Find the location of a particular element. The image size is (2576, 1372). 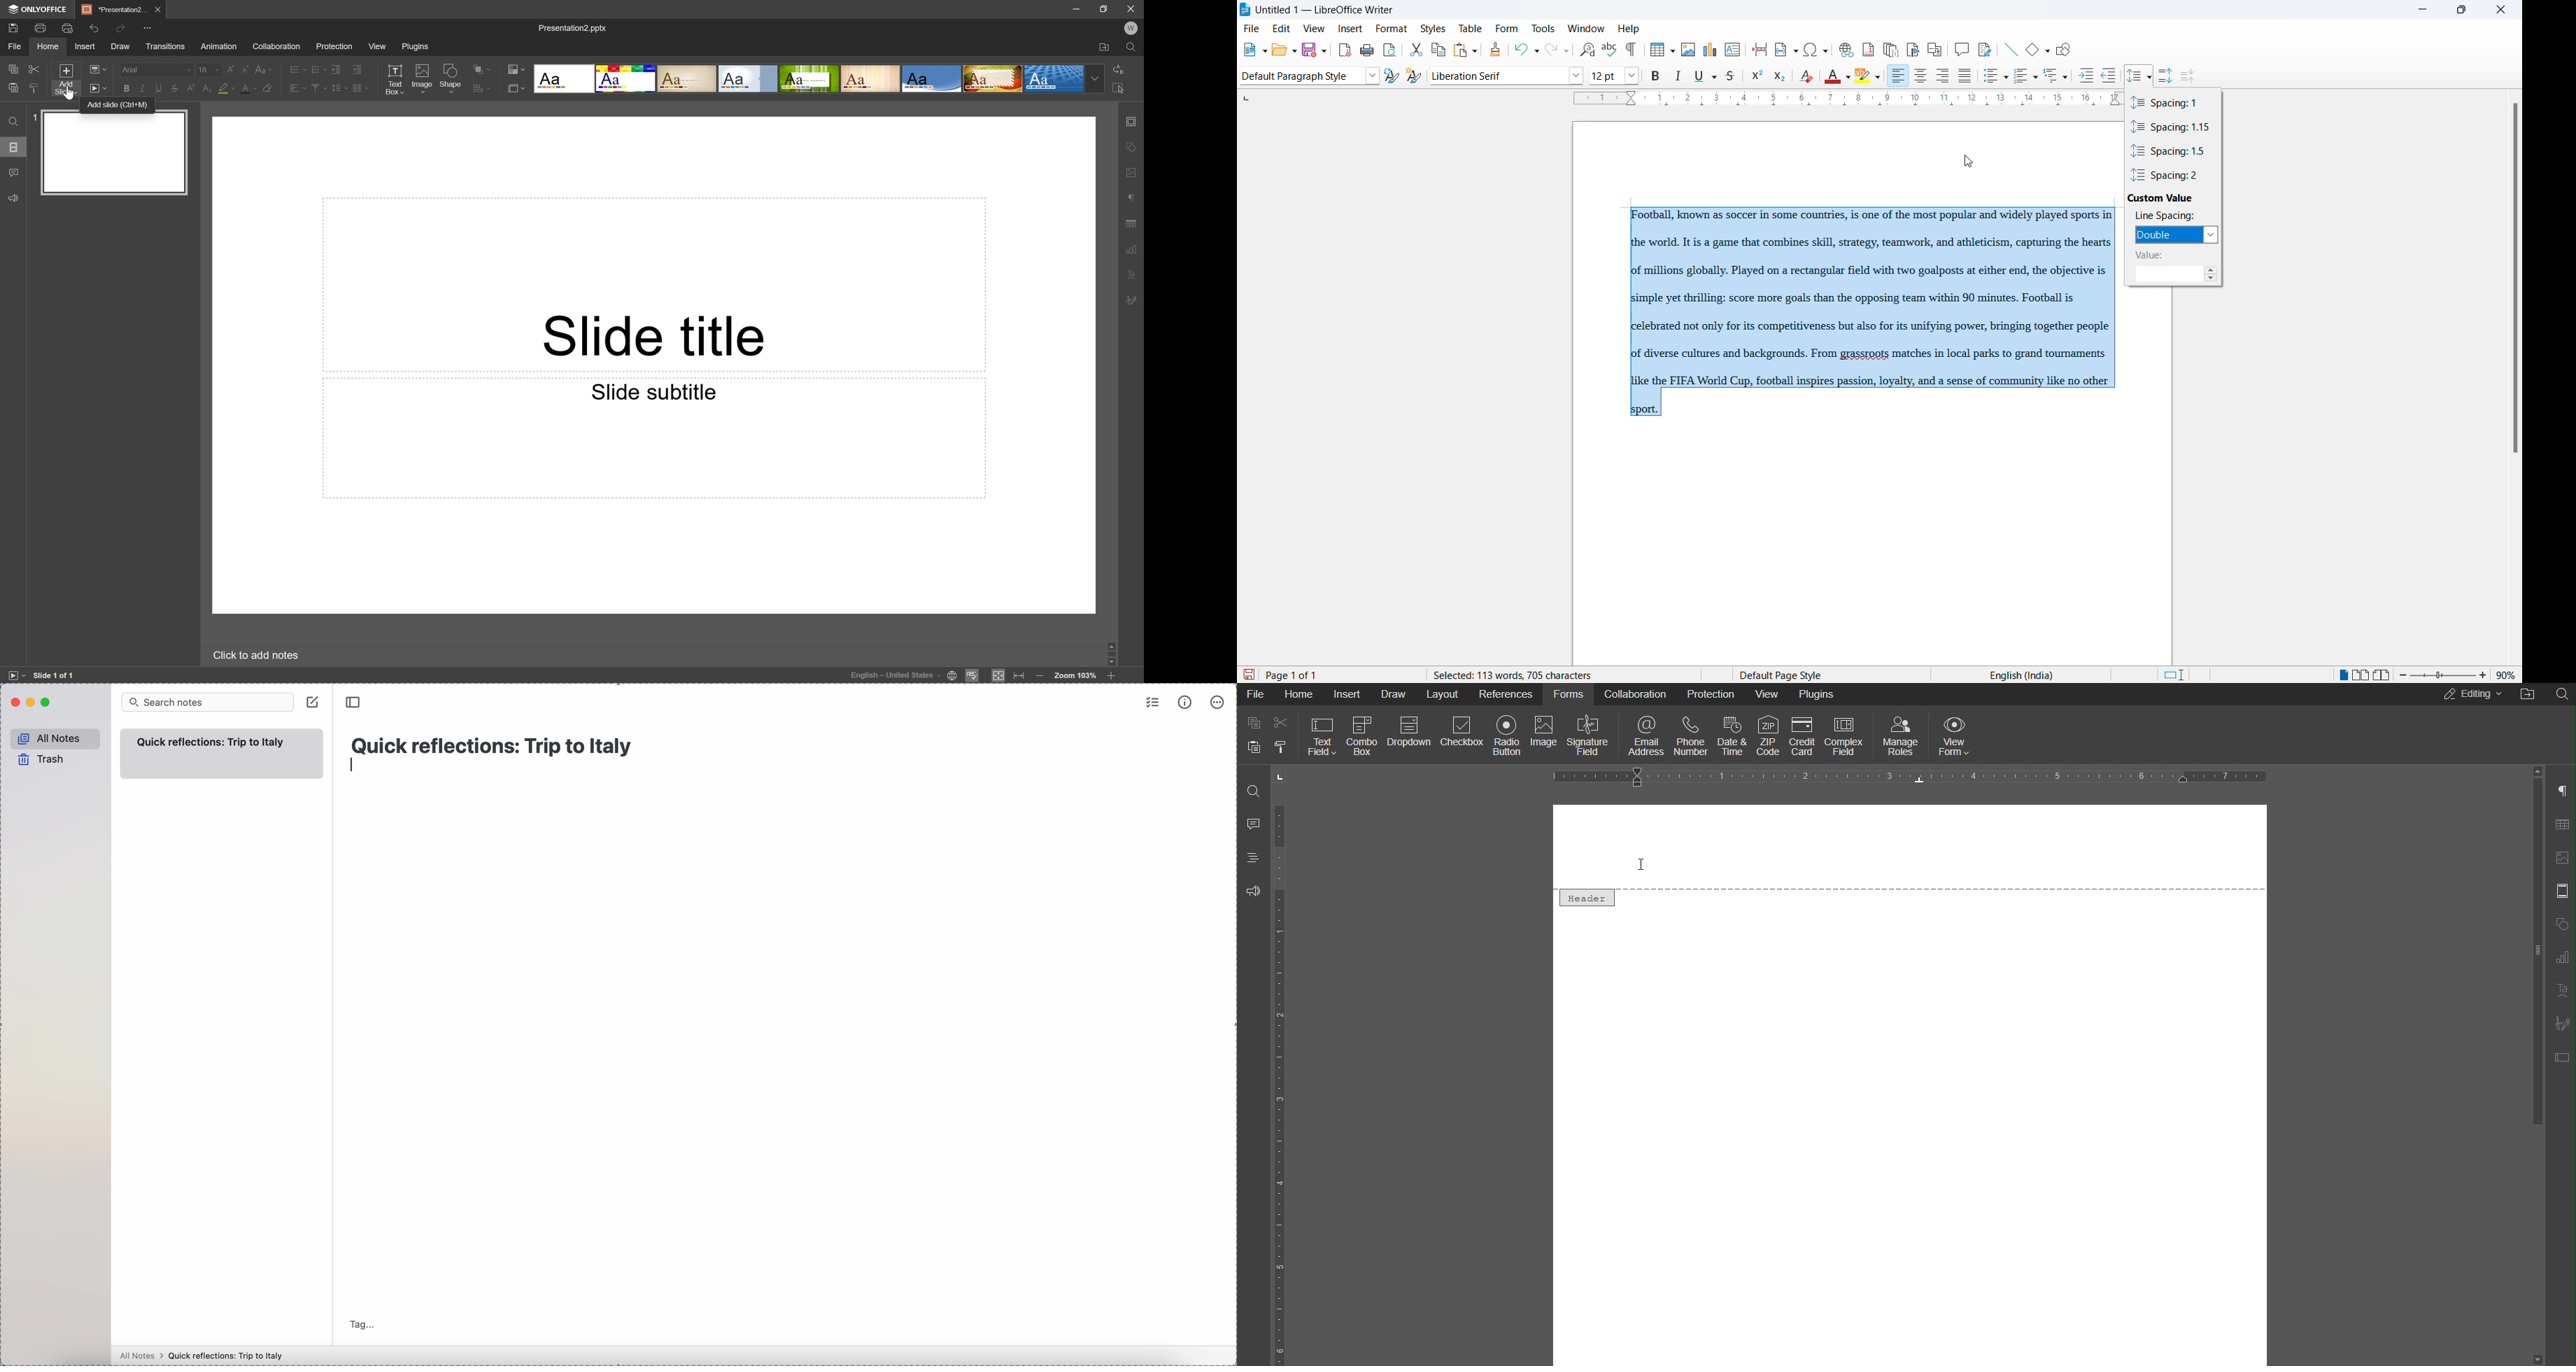

all notes is located at coordinates (138, 1356).